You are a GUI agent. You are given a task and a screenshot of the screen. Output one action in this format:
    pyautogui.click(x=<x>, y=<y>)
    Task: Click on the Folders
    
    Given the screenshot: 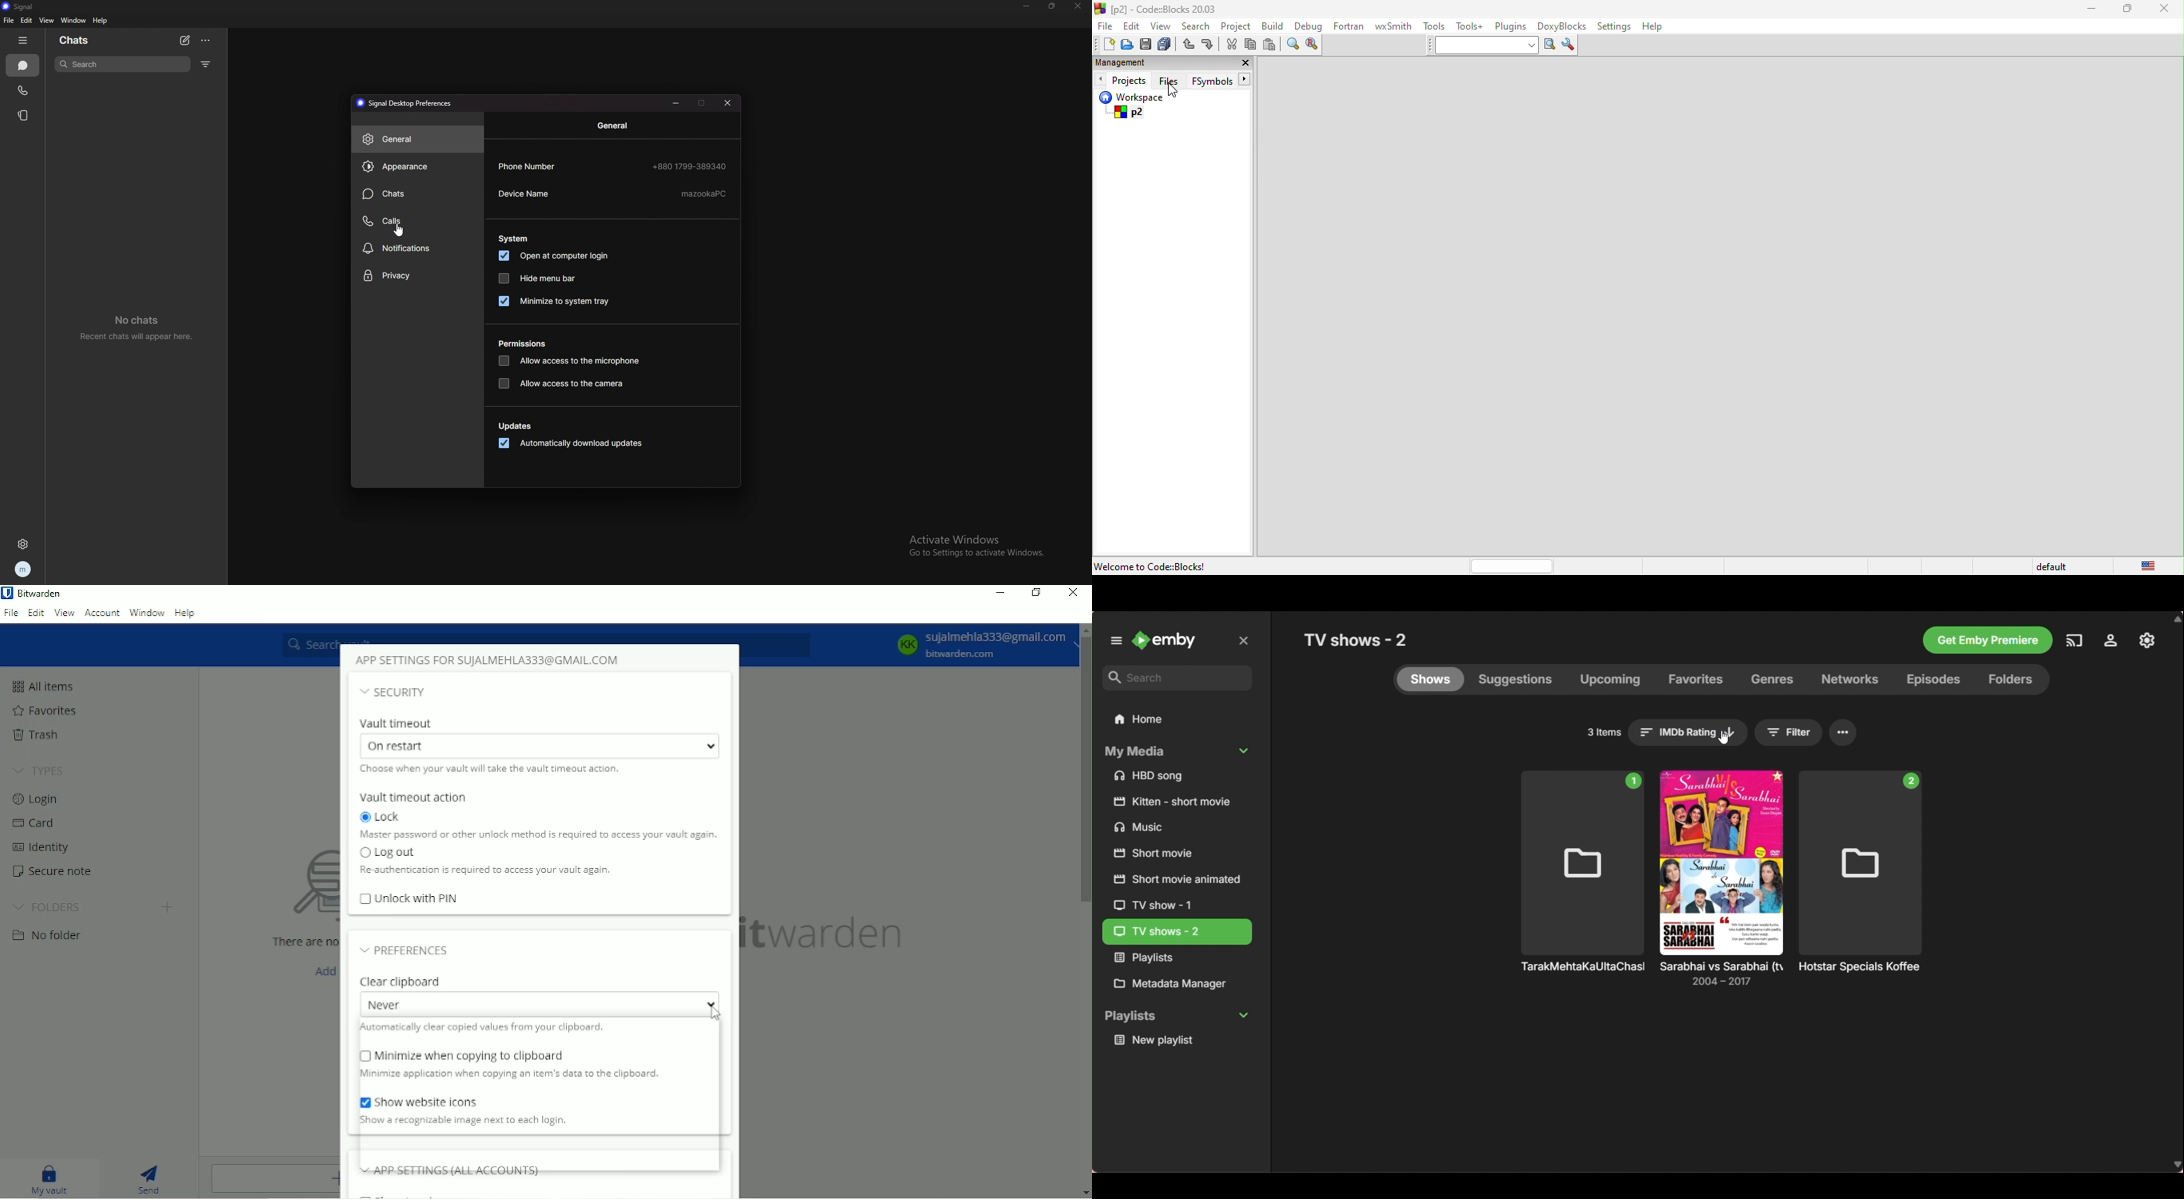 What is the action you would take?
    pyautogui.click(x=2016, y=680)
    